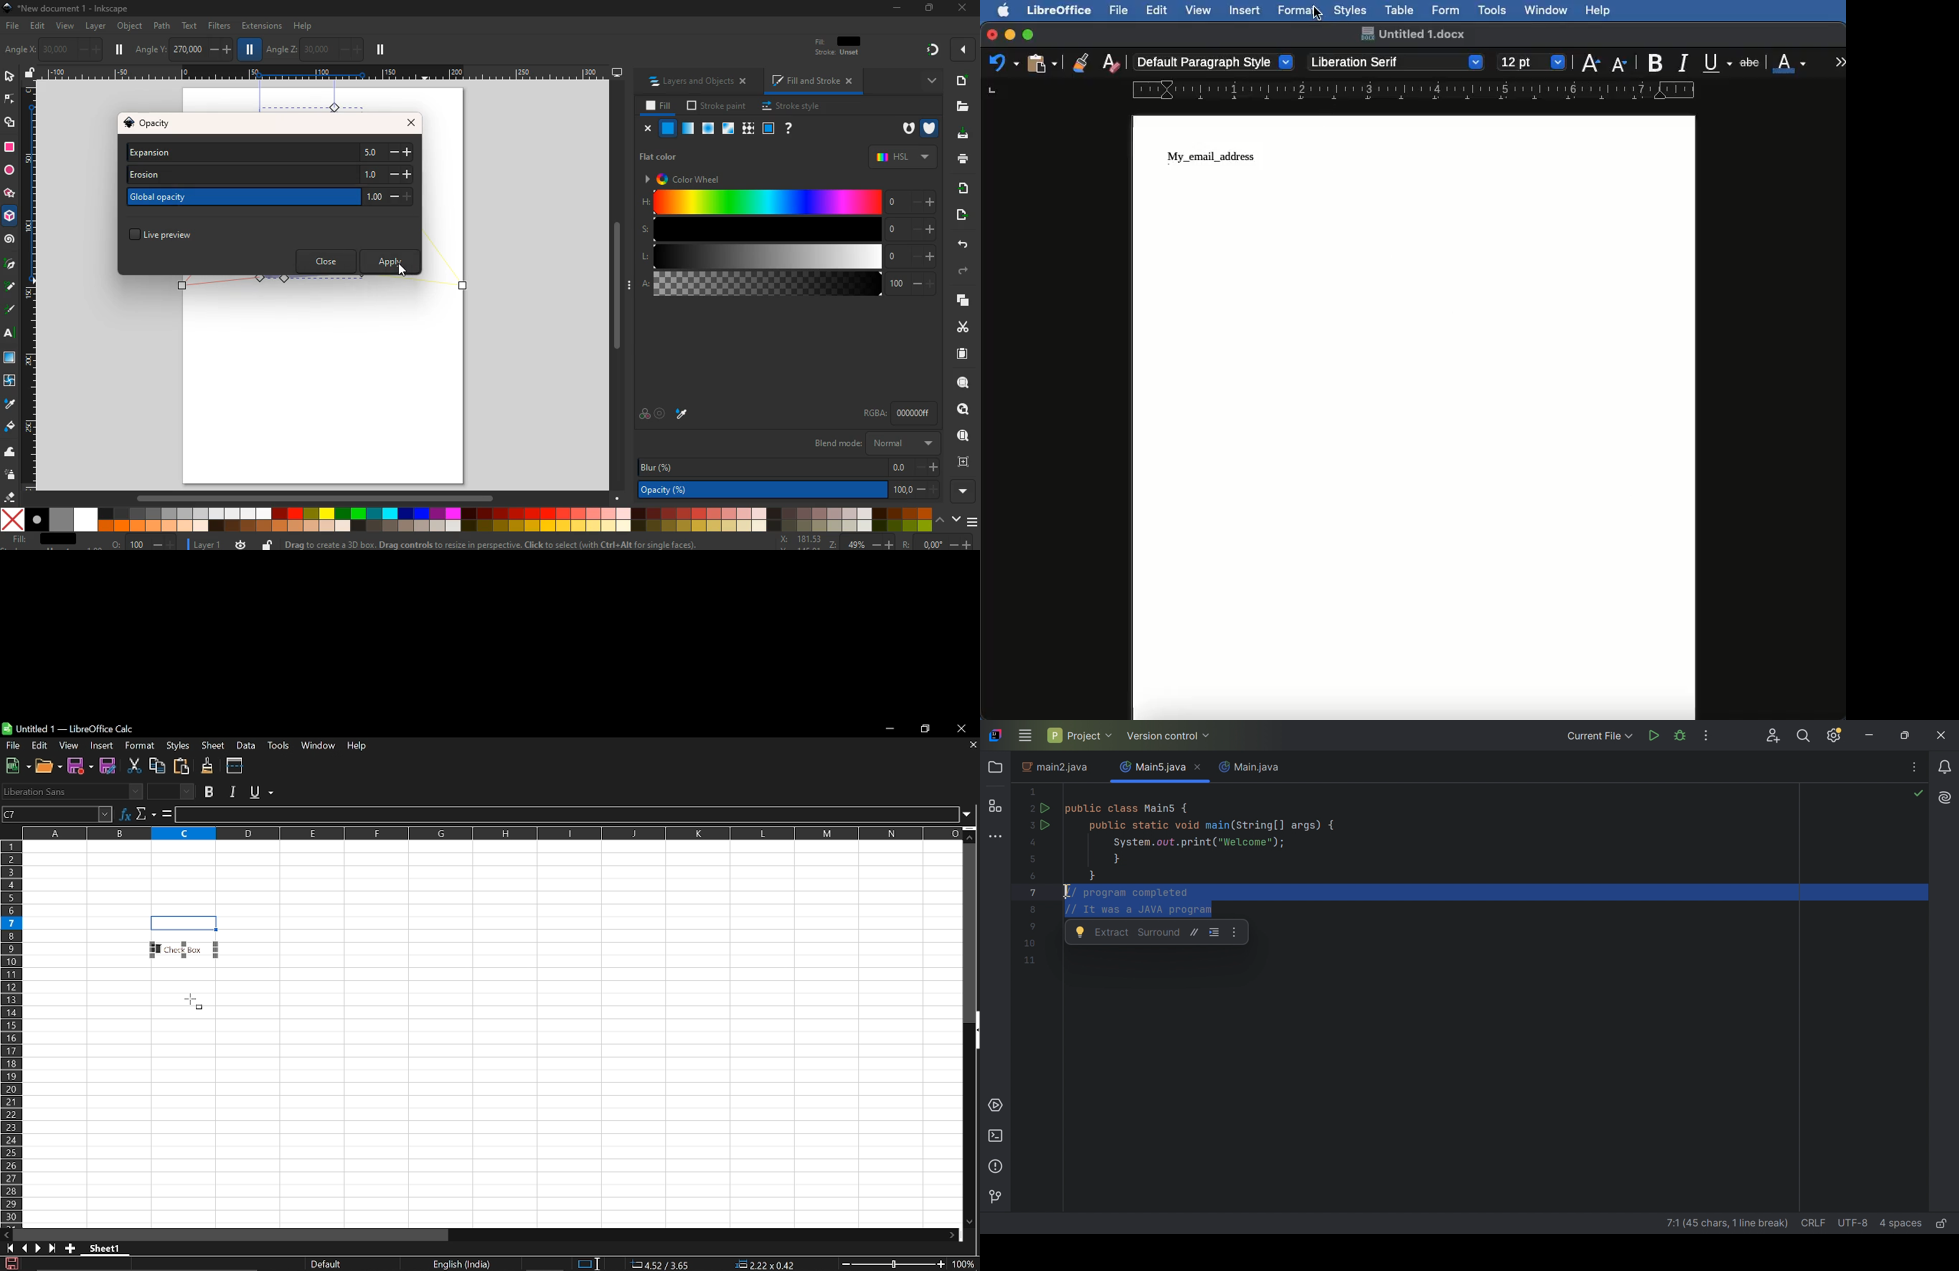 Image resolution: width=1960 pixels, height=1288 pixels. What do you see at coordinates (928, 80) in the screenshot?
I see `more` at bounding box center [928, 80].